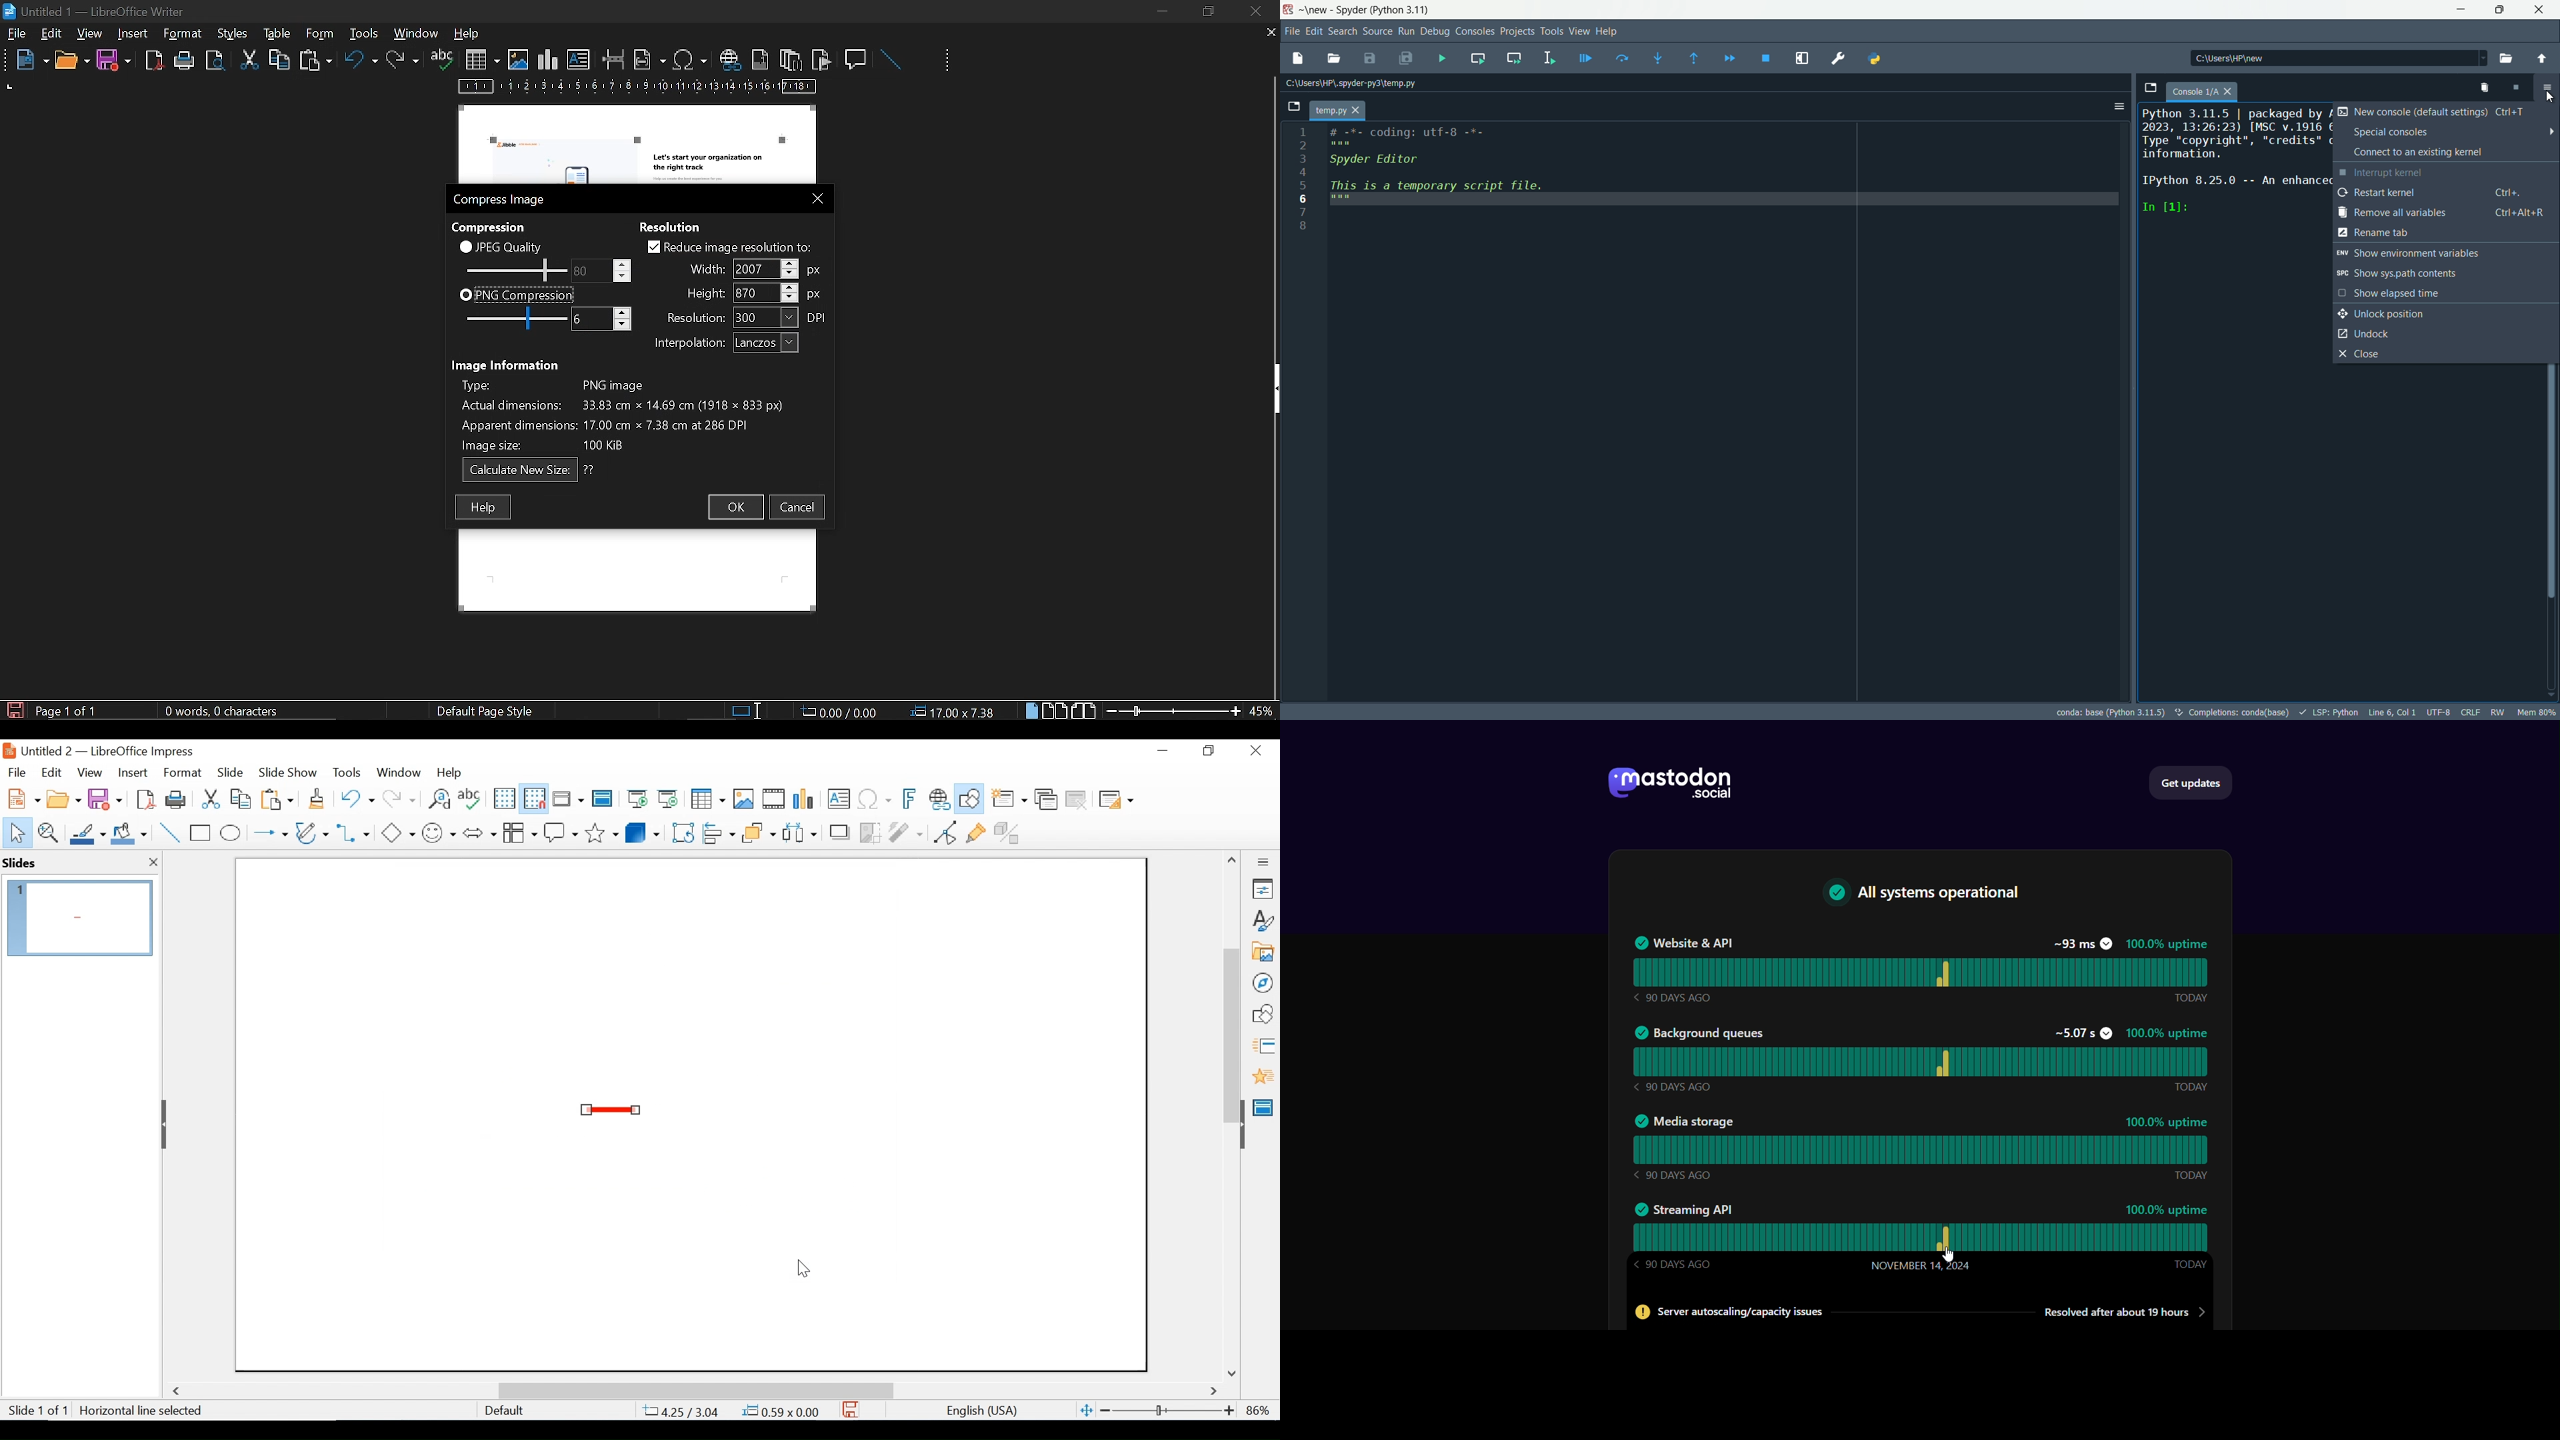 Image resolution: width=2576 pixels, height=1456 pixels. Describe the element at coordinates (281, 799) in the screenshot. I see `Paste` at that location.